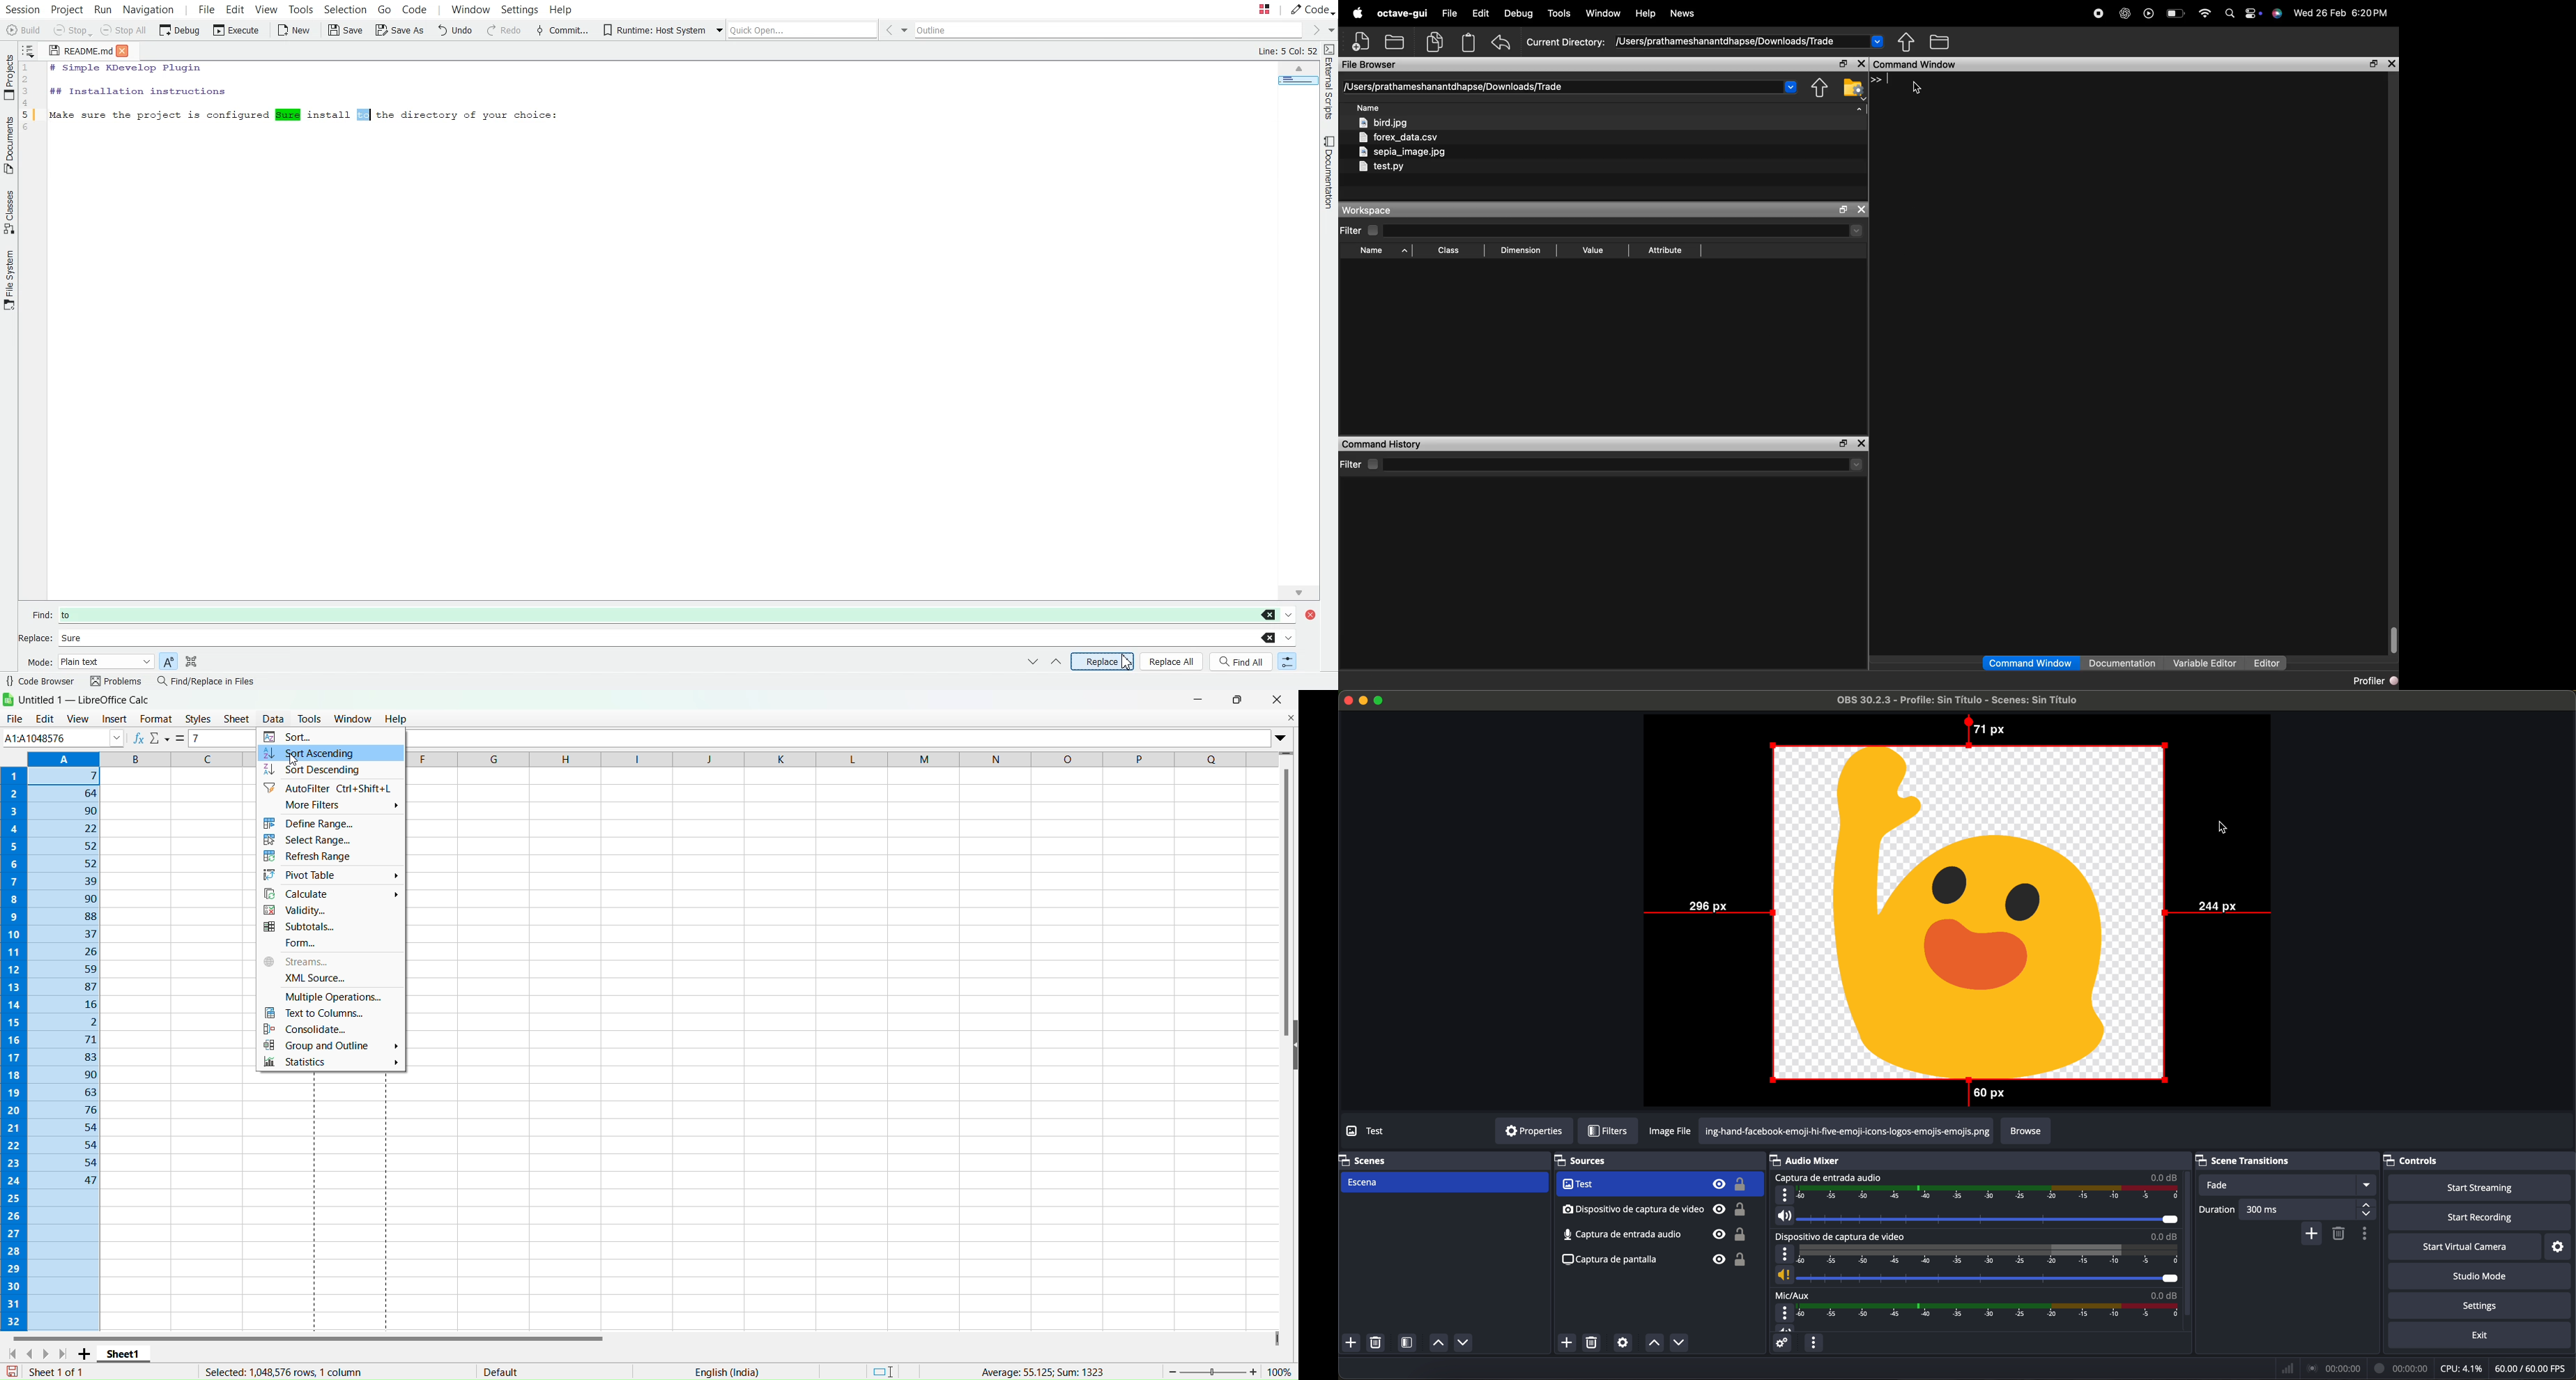 The width and height of the screenshot is (2576, 1400). Describe the element at coordinates (2313, 1234) in the screenshot. I see `add configurable transition` at that location.